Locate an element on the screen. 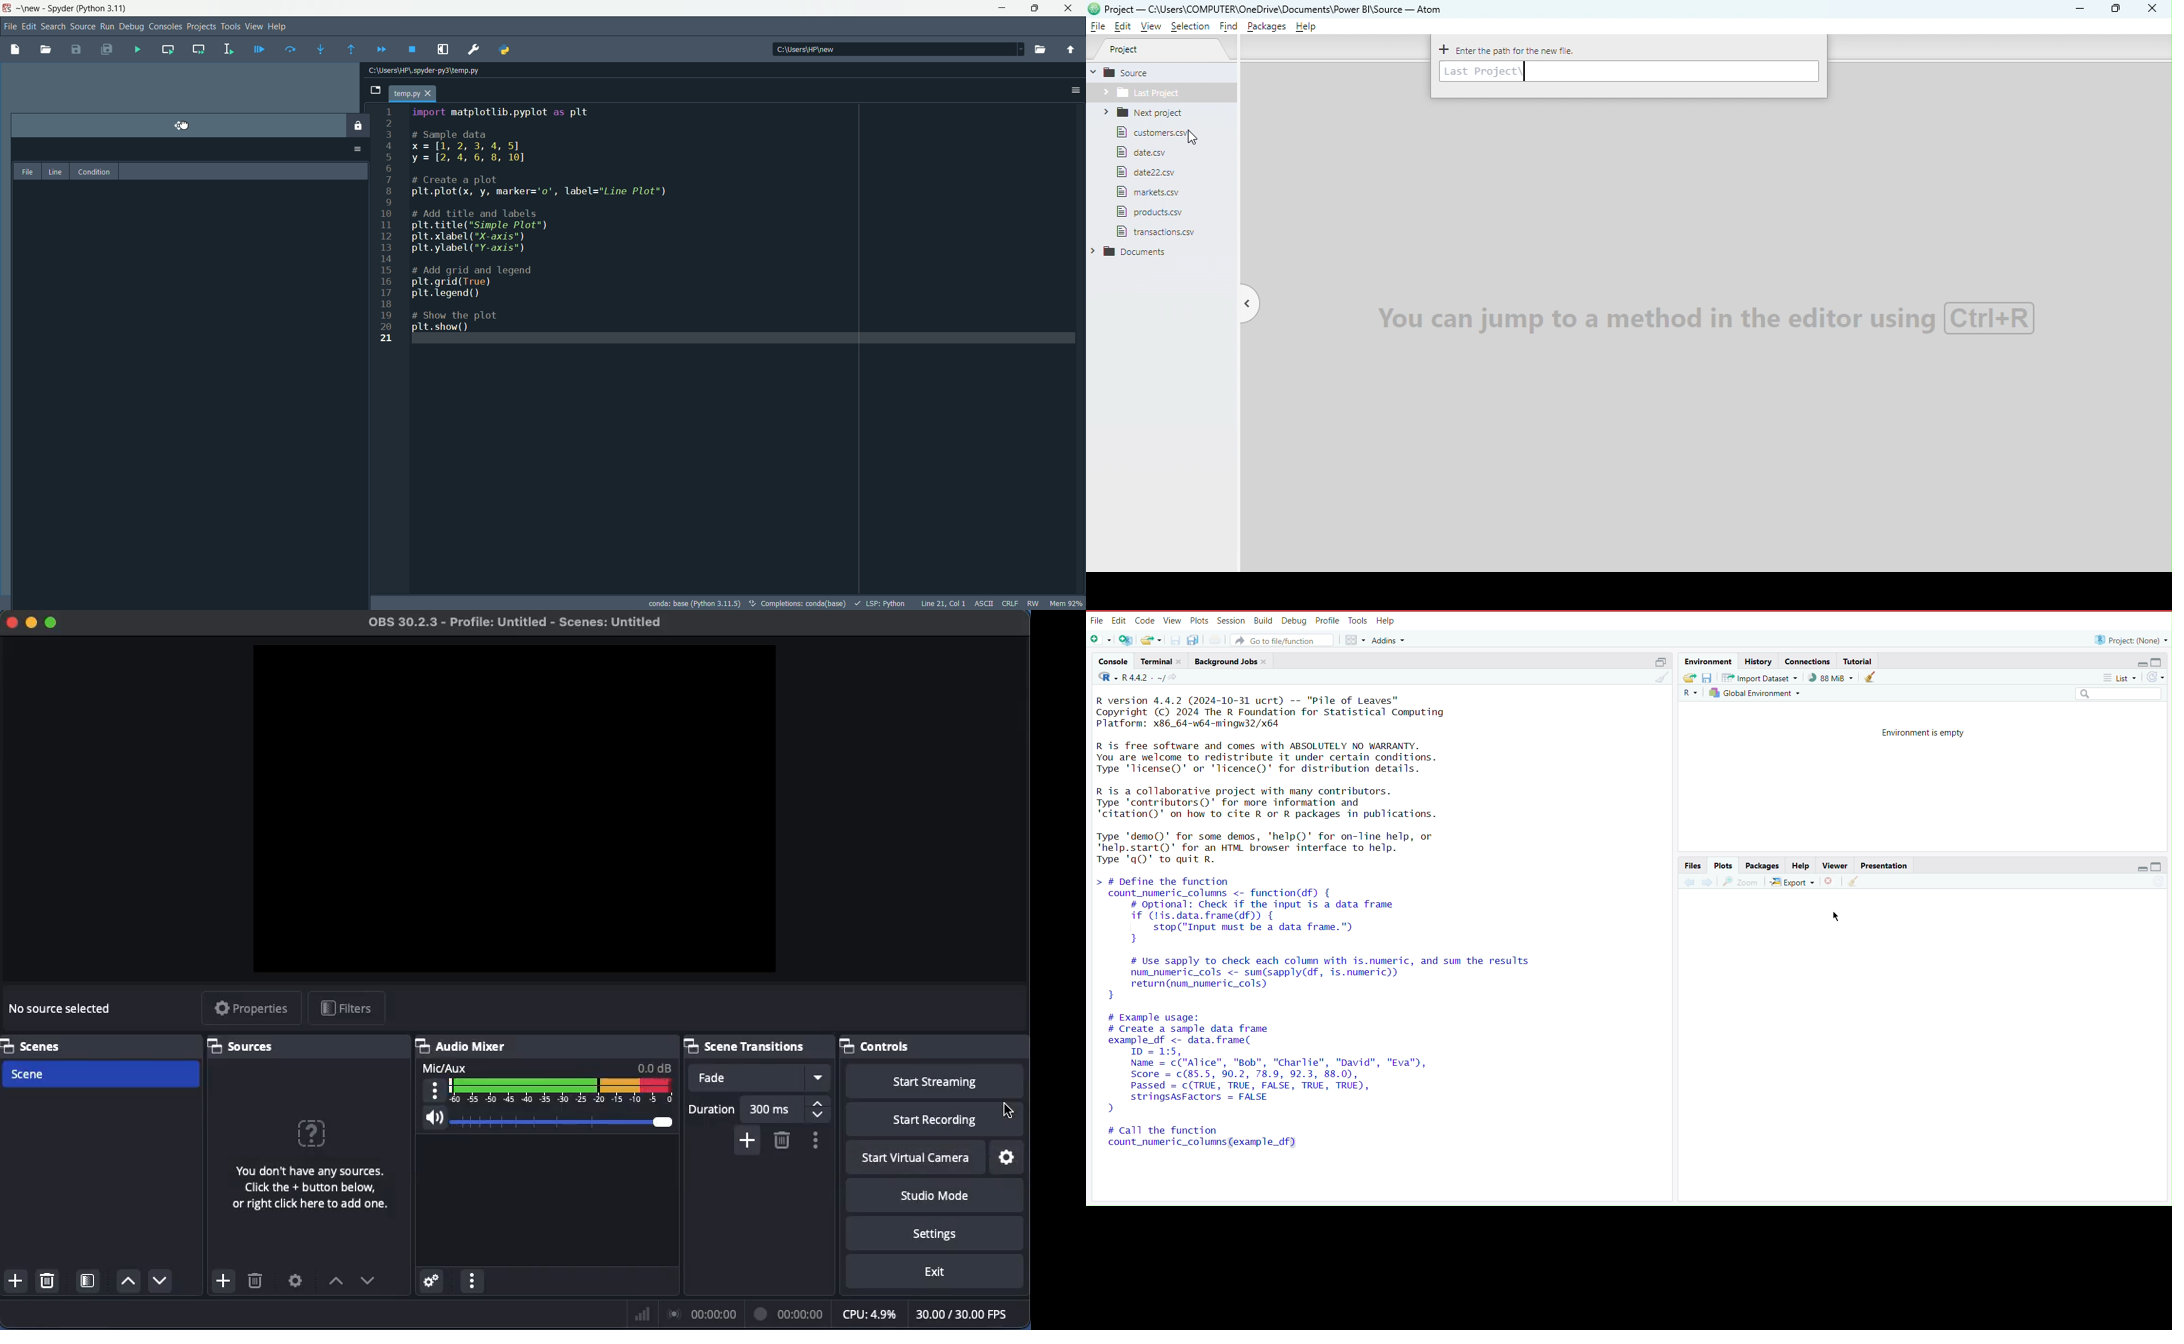 The height and width of the screenshot is (1344, 2184). Files is located at coordinates (1694, 865).